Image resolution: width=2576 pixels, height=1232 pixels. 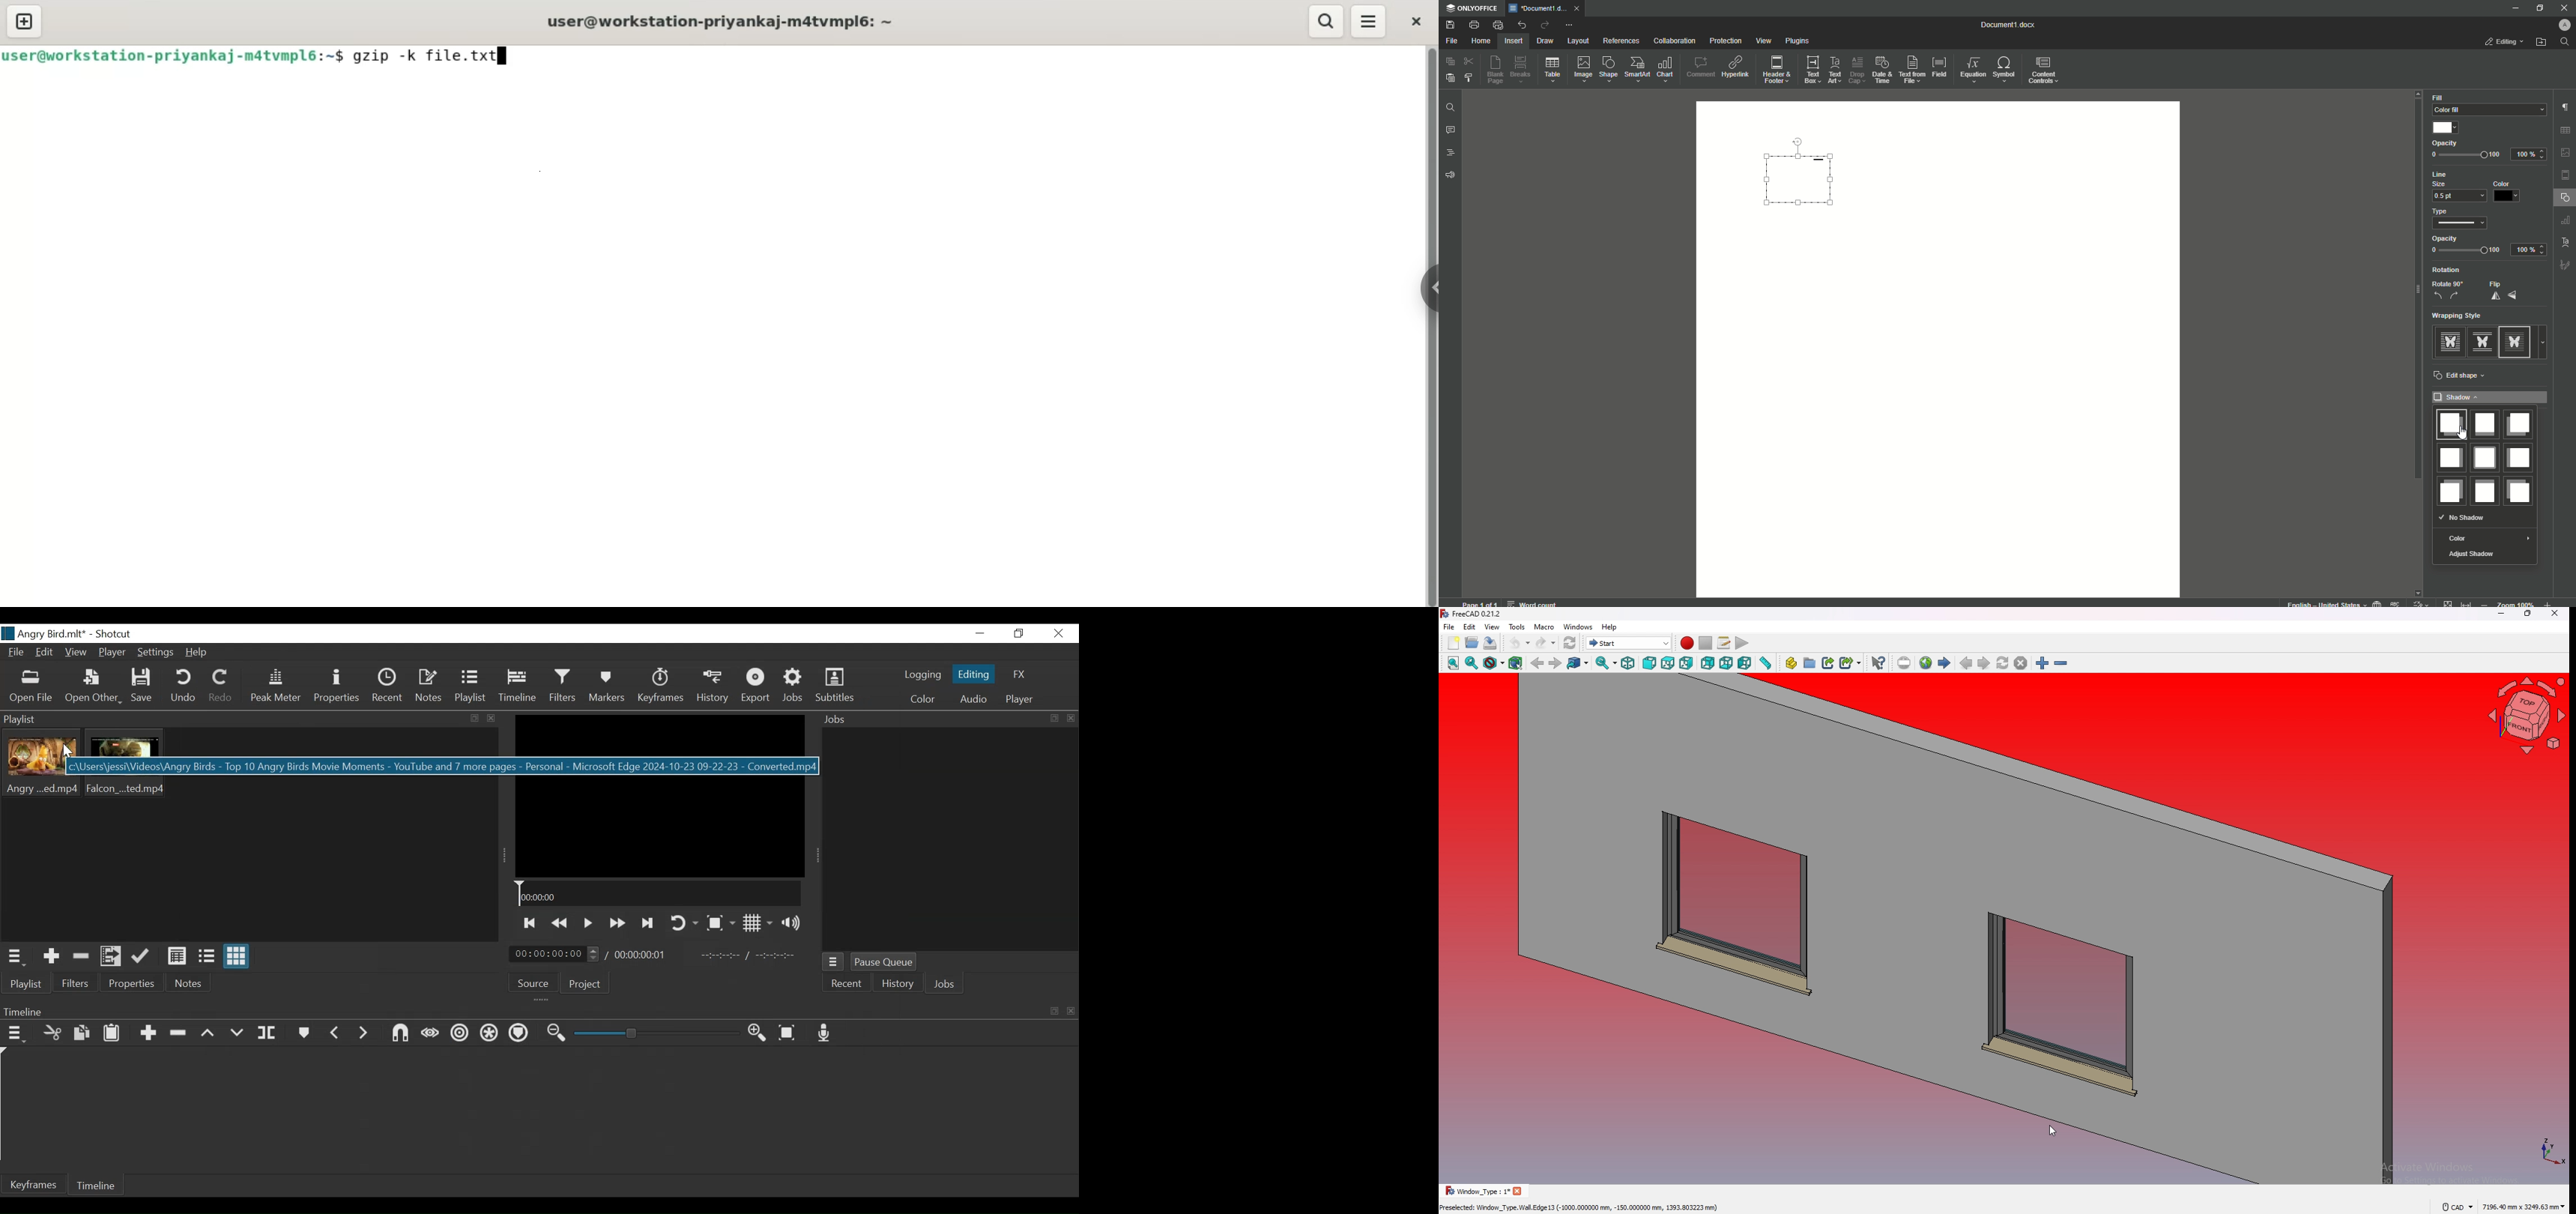 What do you see at coordinates (1607, 663) in the screenshot?
I see `sync view` at bounding box center [1607, 663].